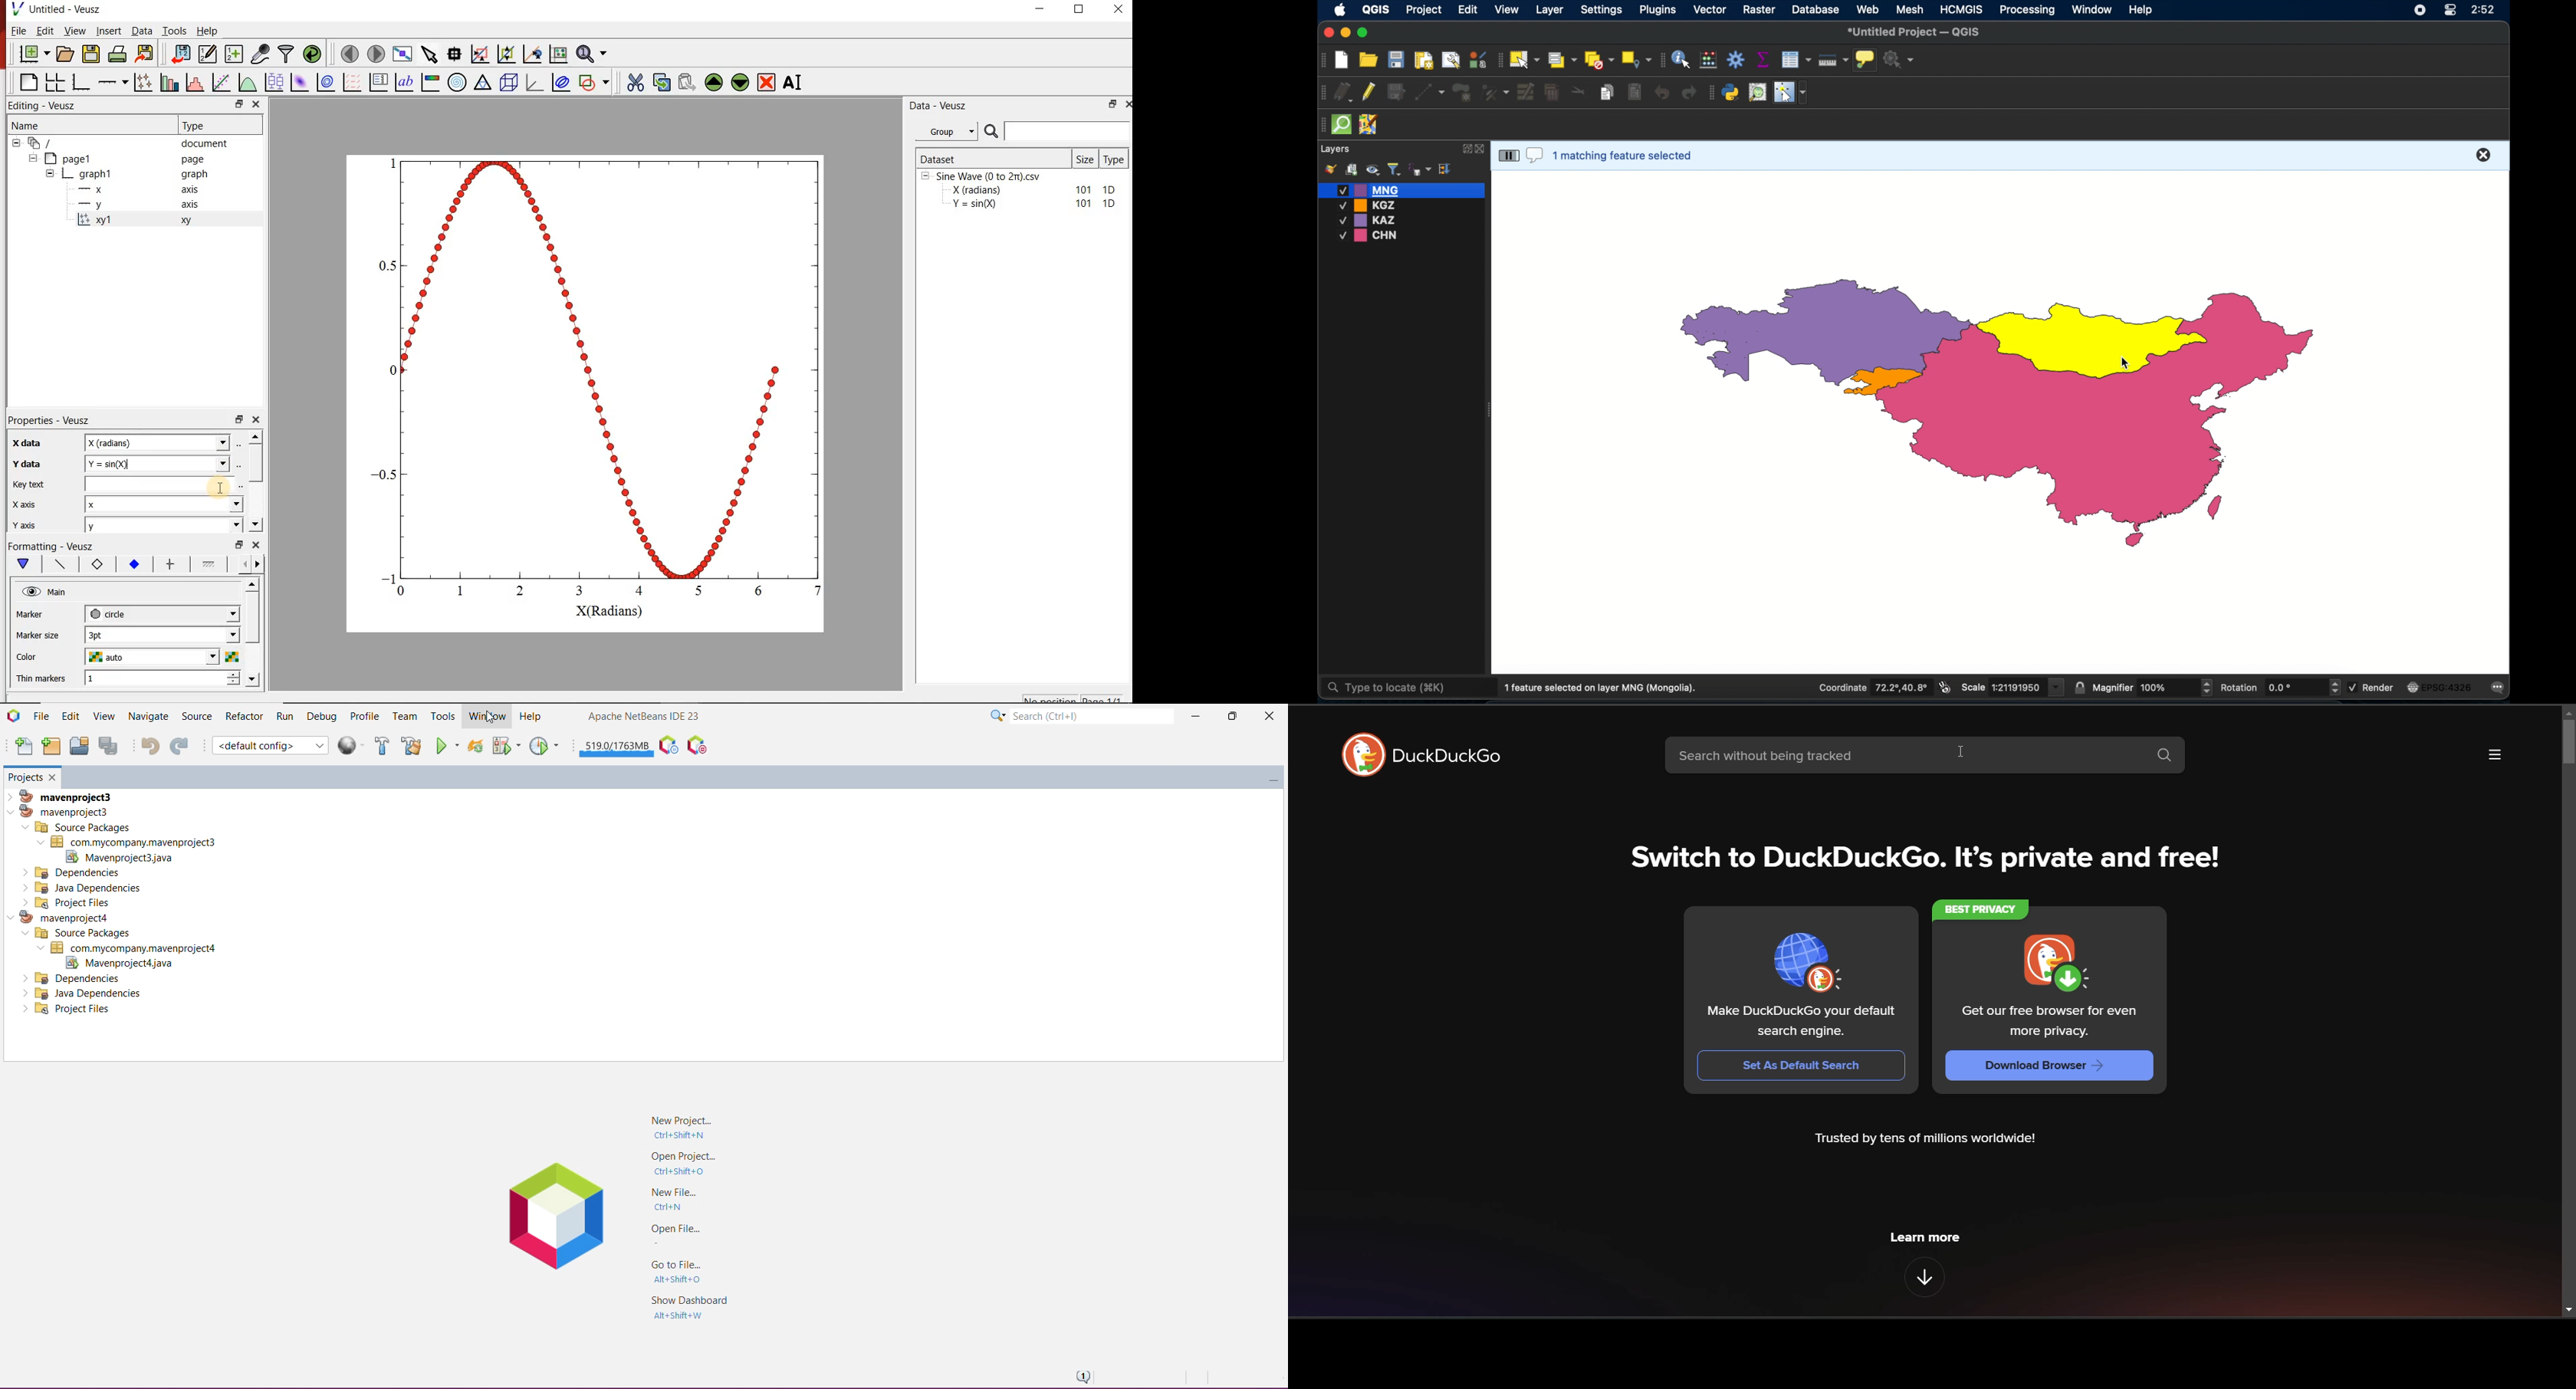 This screenshot has height=1400, width=2576. Describe the element at coordinates (483, 82) in the screenshot. I see `Ternary Graph` at that location.